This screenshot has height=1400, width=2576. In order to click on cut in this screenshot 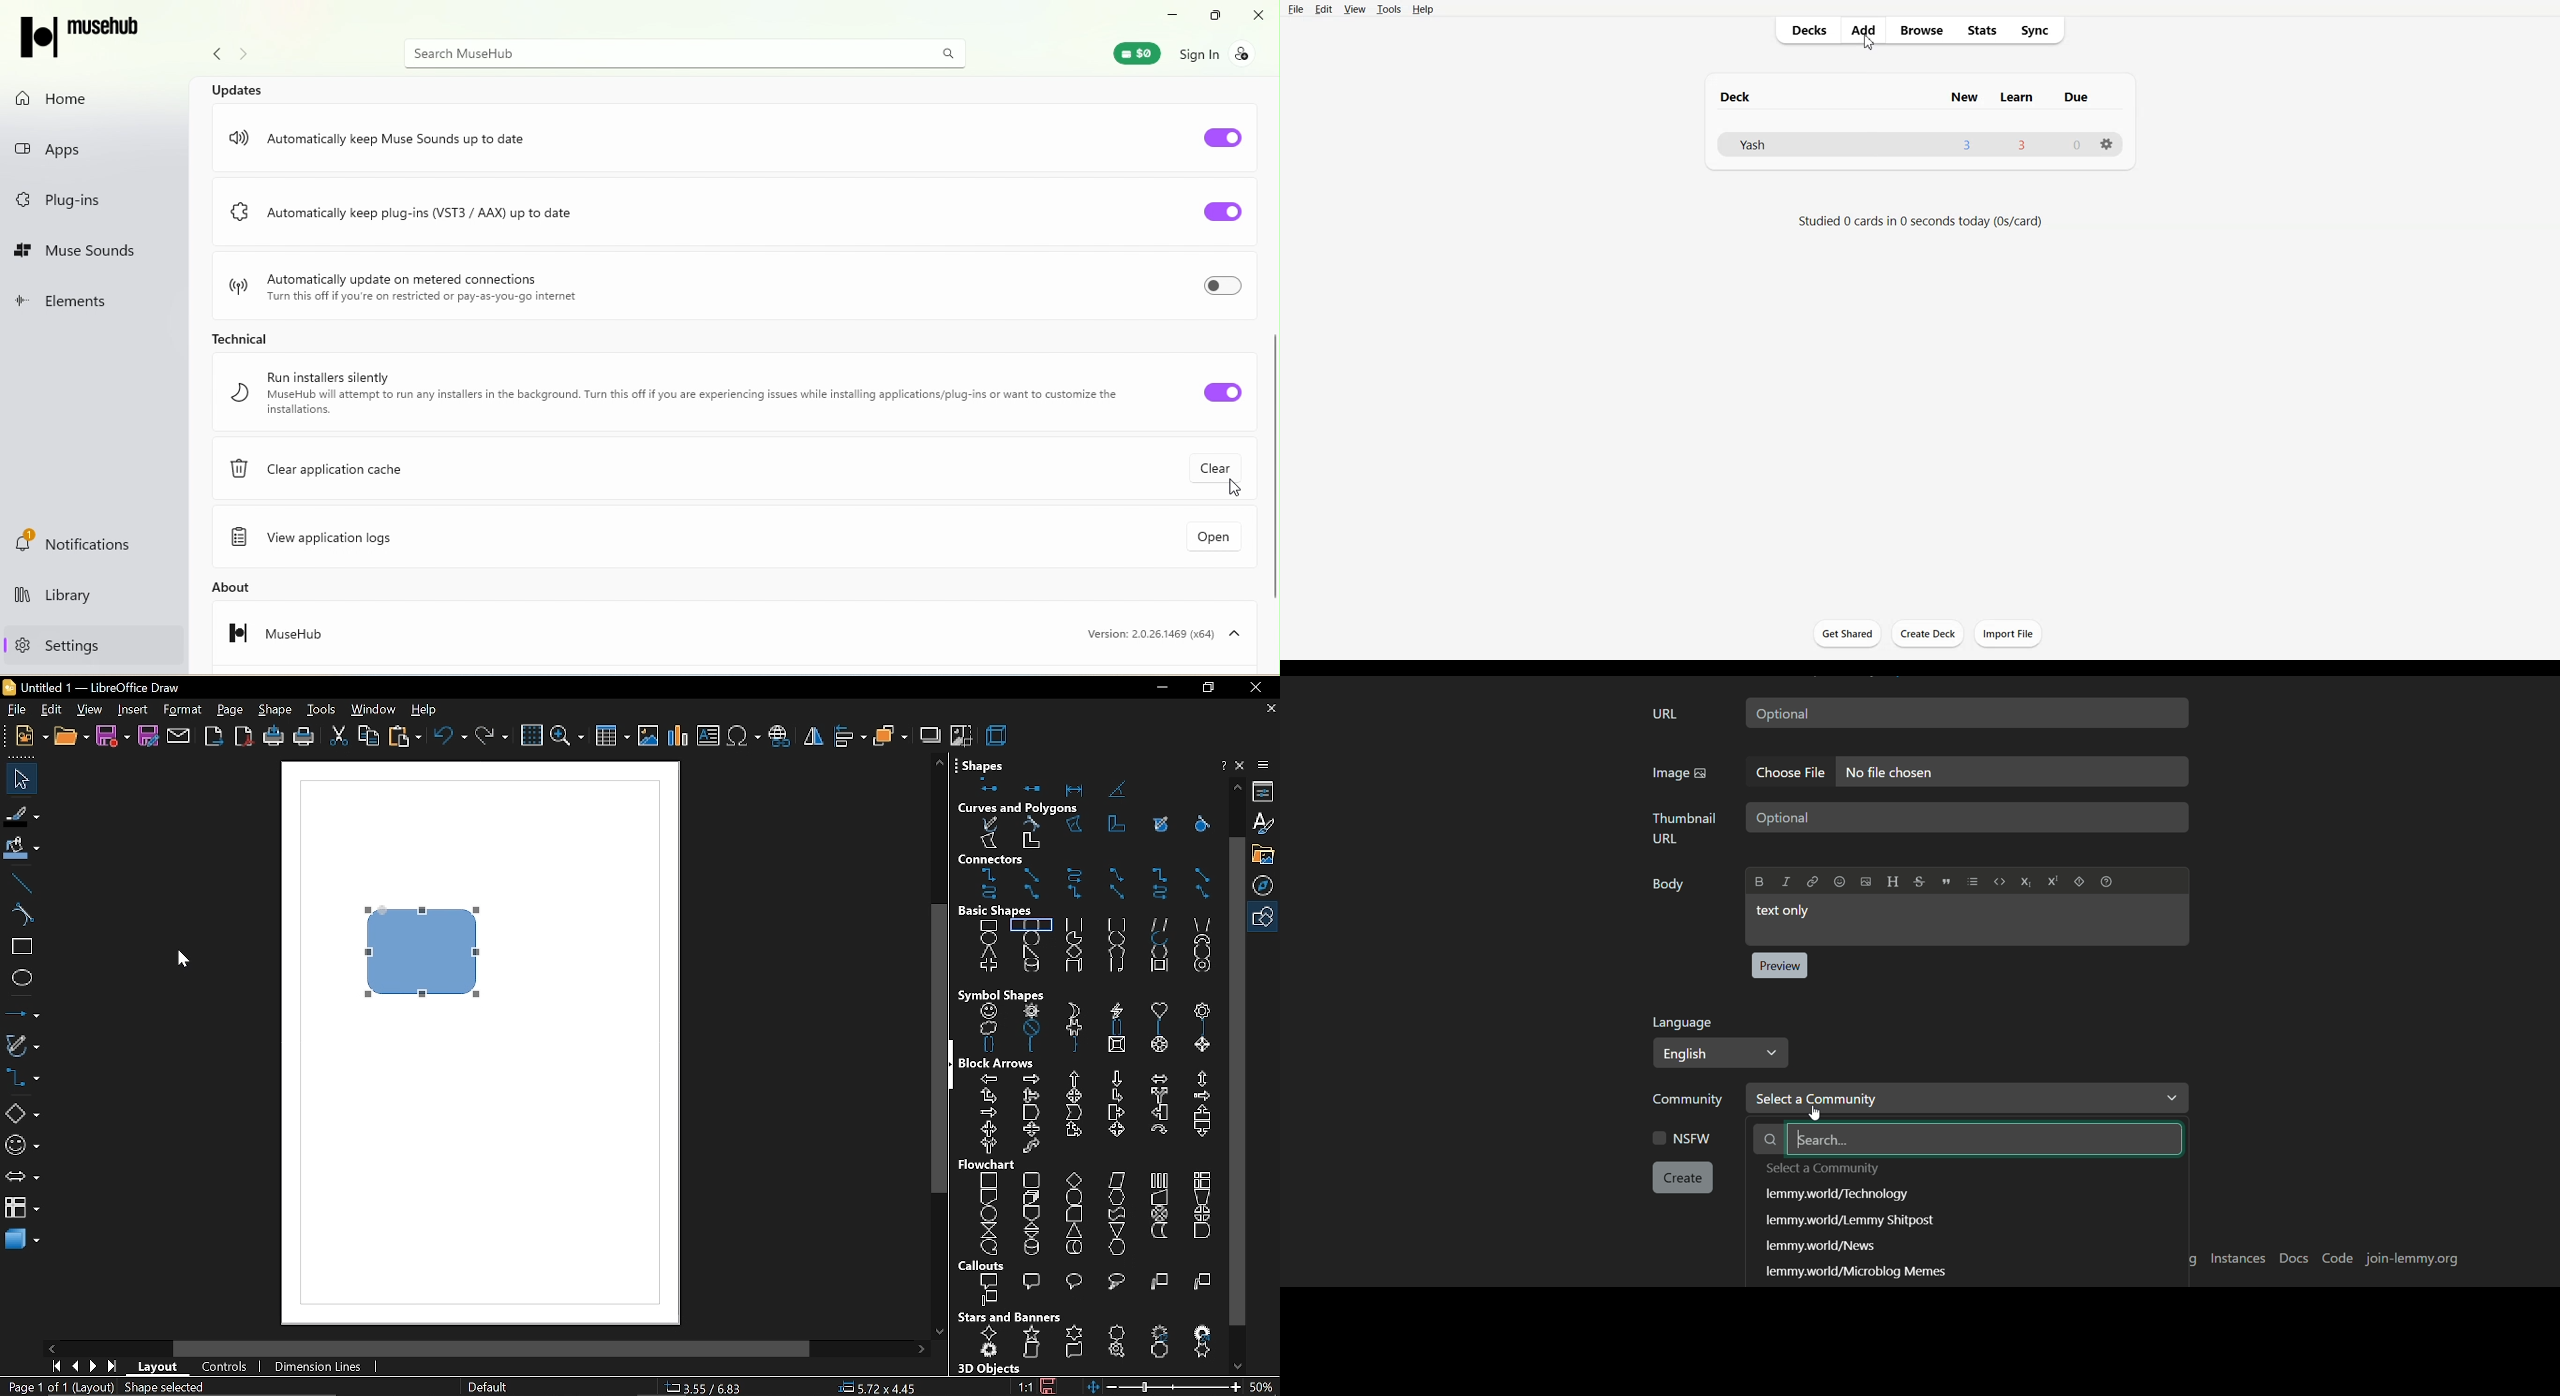, I will do `click(339, 739)`.